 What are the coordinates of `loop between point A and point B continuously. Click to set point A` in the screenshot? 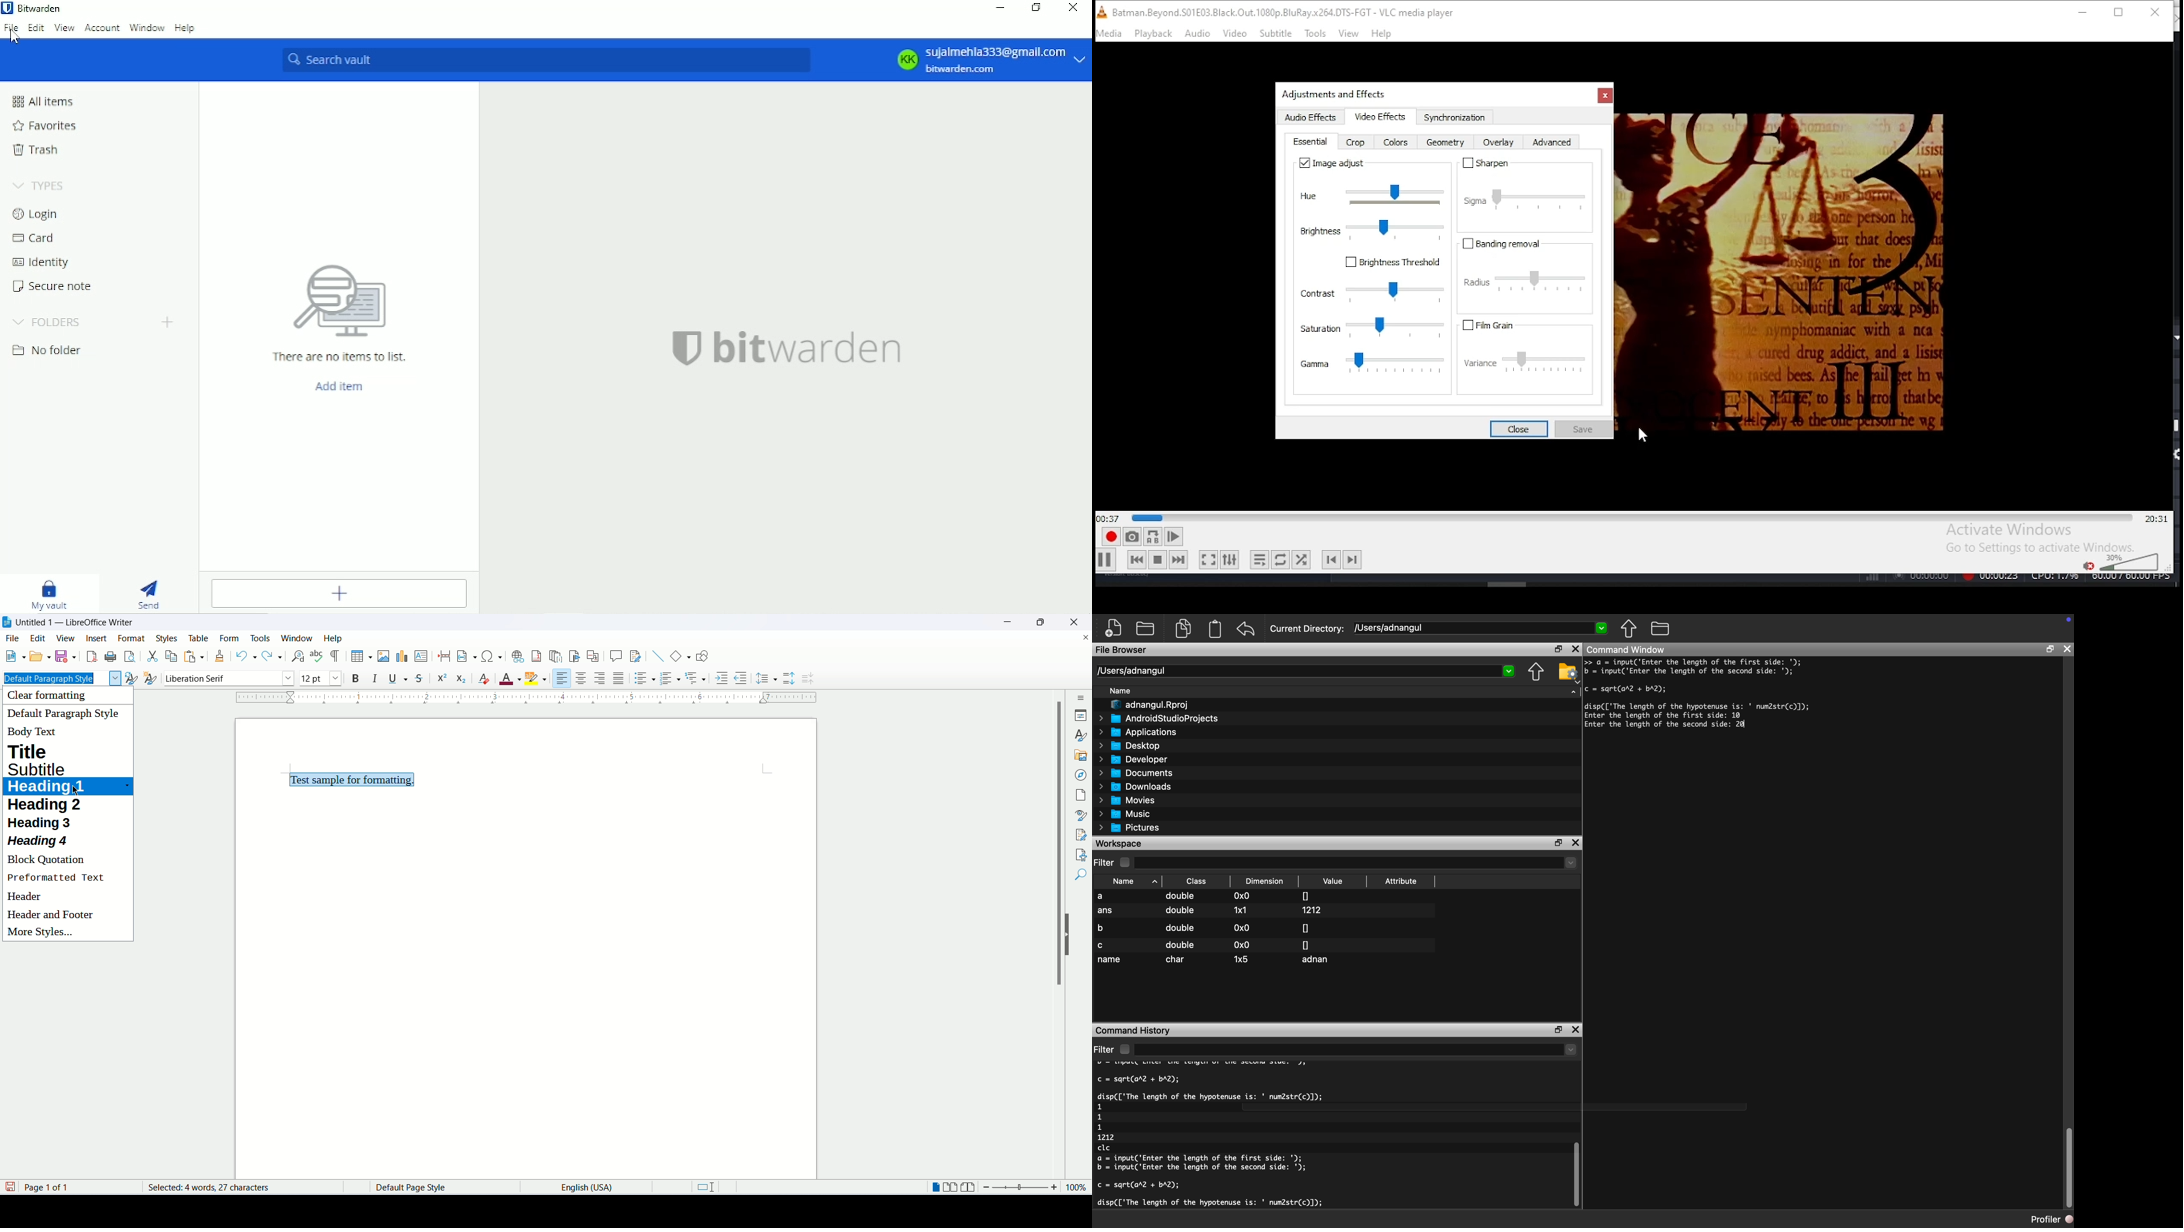 It's located at (1151, 537).